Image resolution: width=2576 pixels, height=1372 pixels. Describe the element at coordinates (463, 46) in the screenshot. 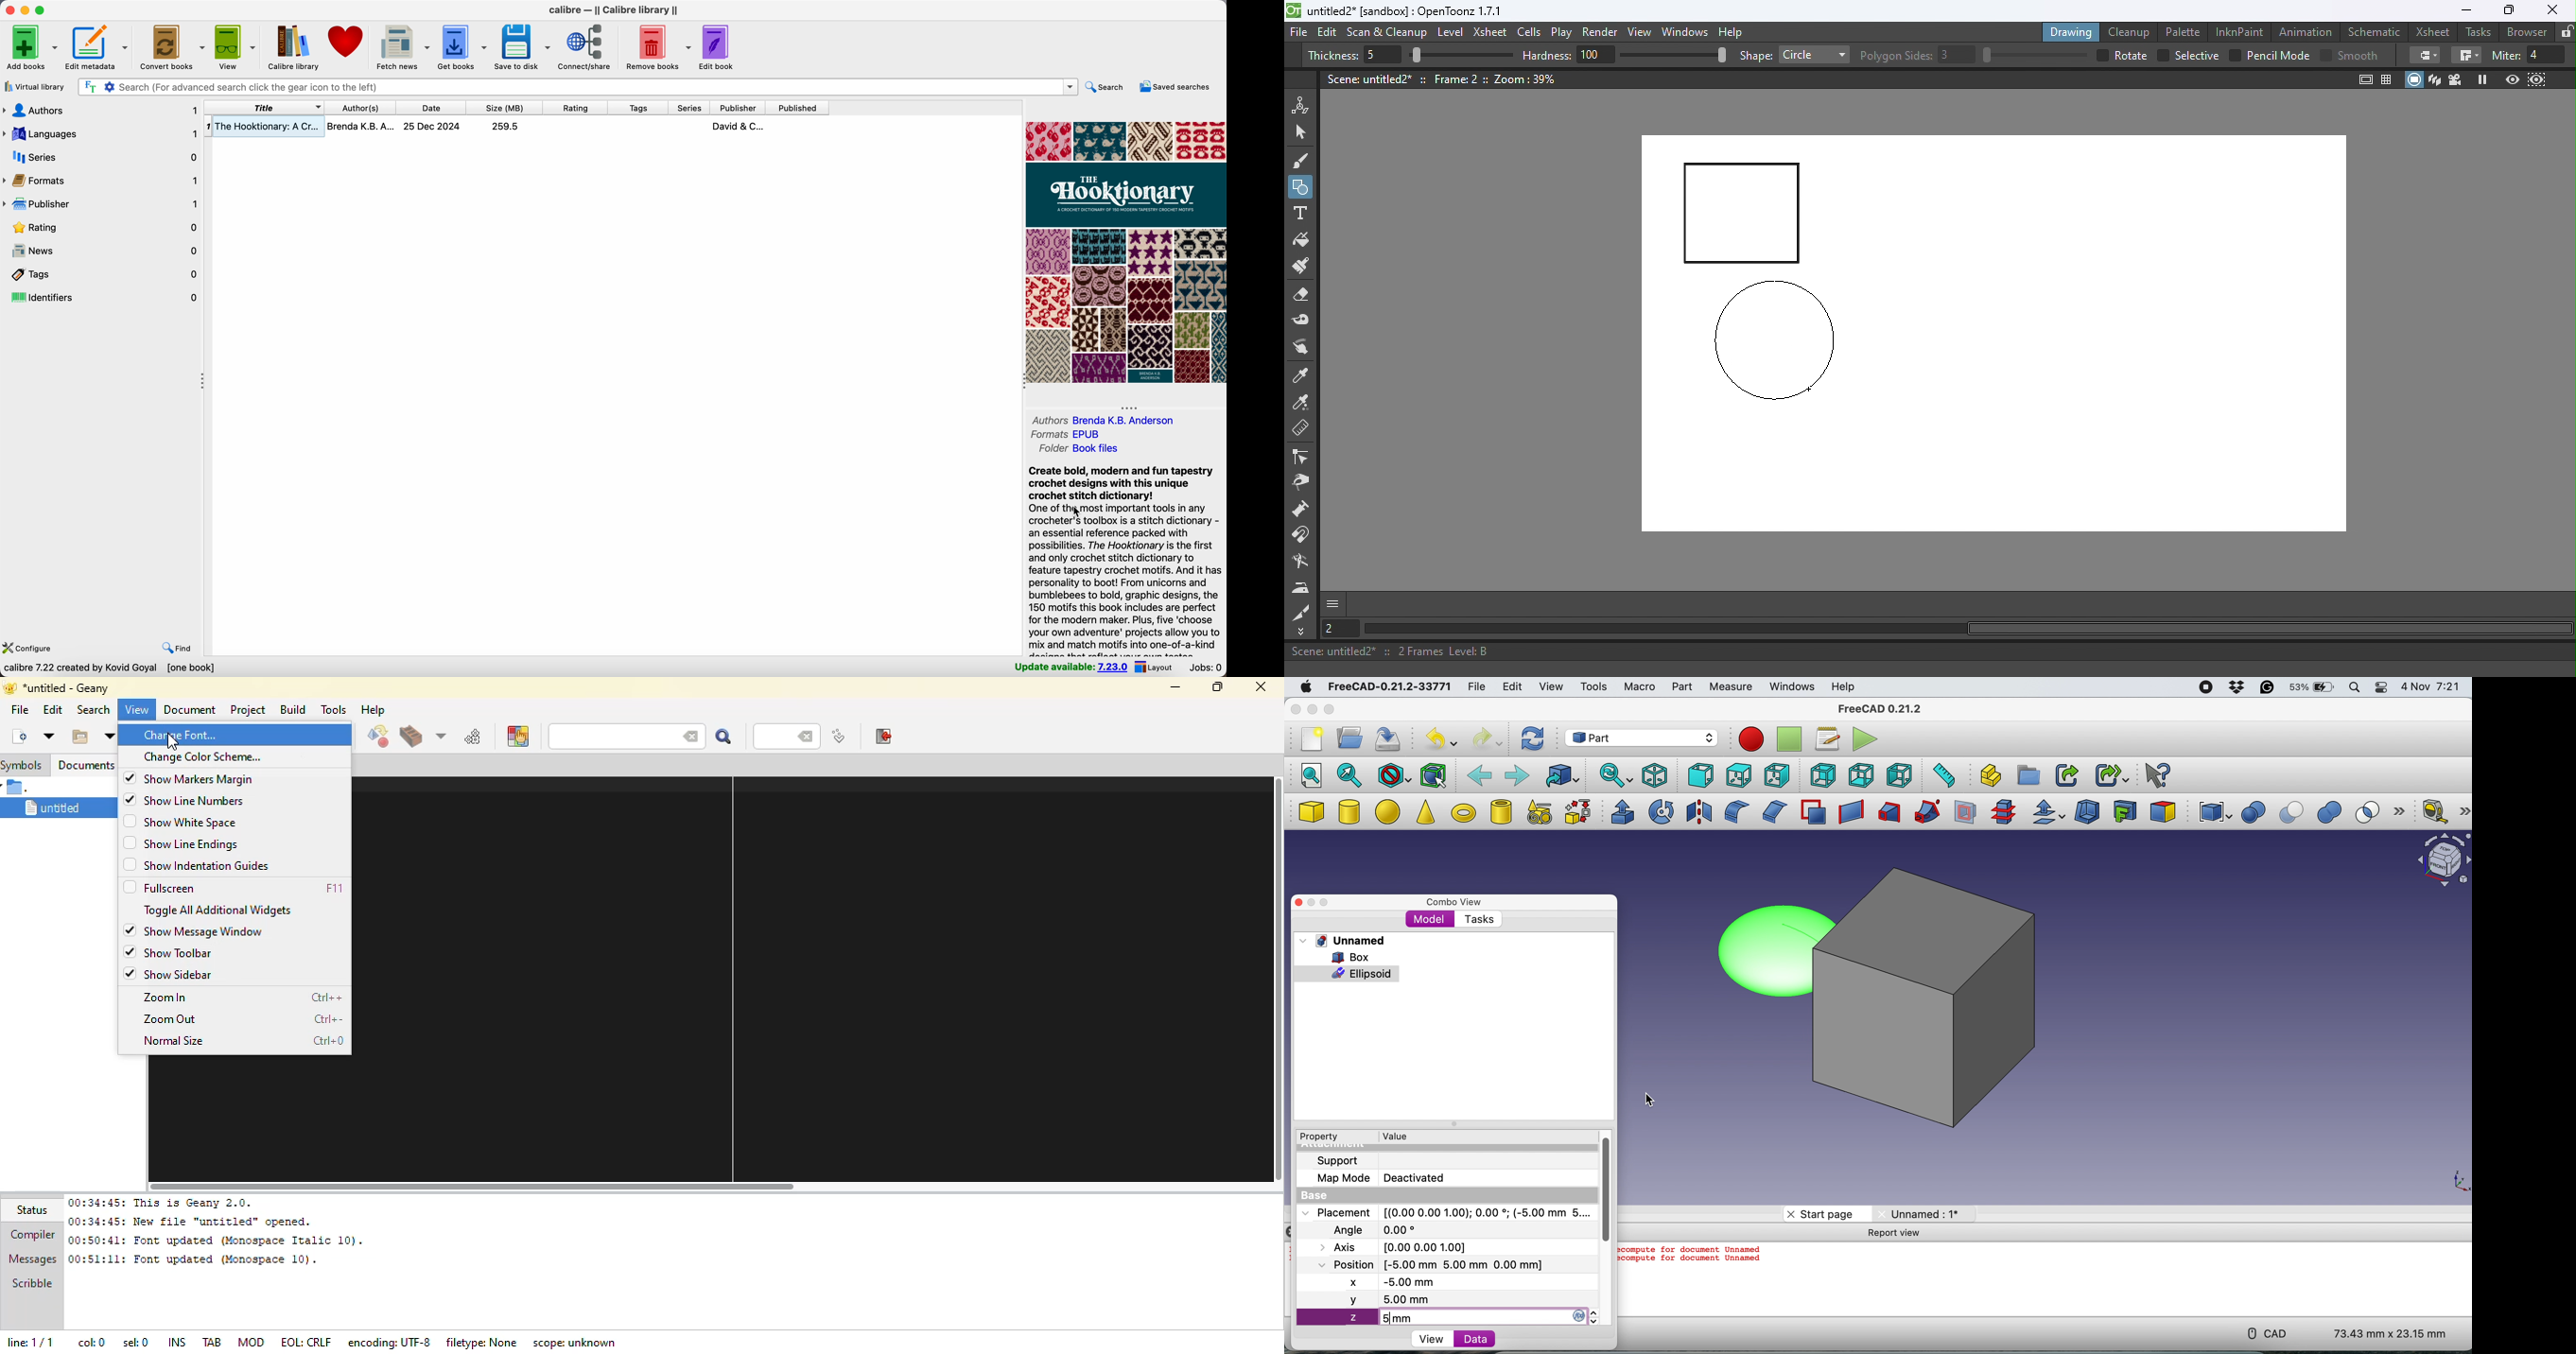

I see `get books` at that location.